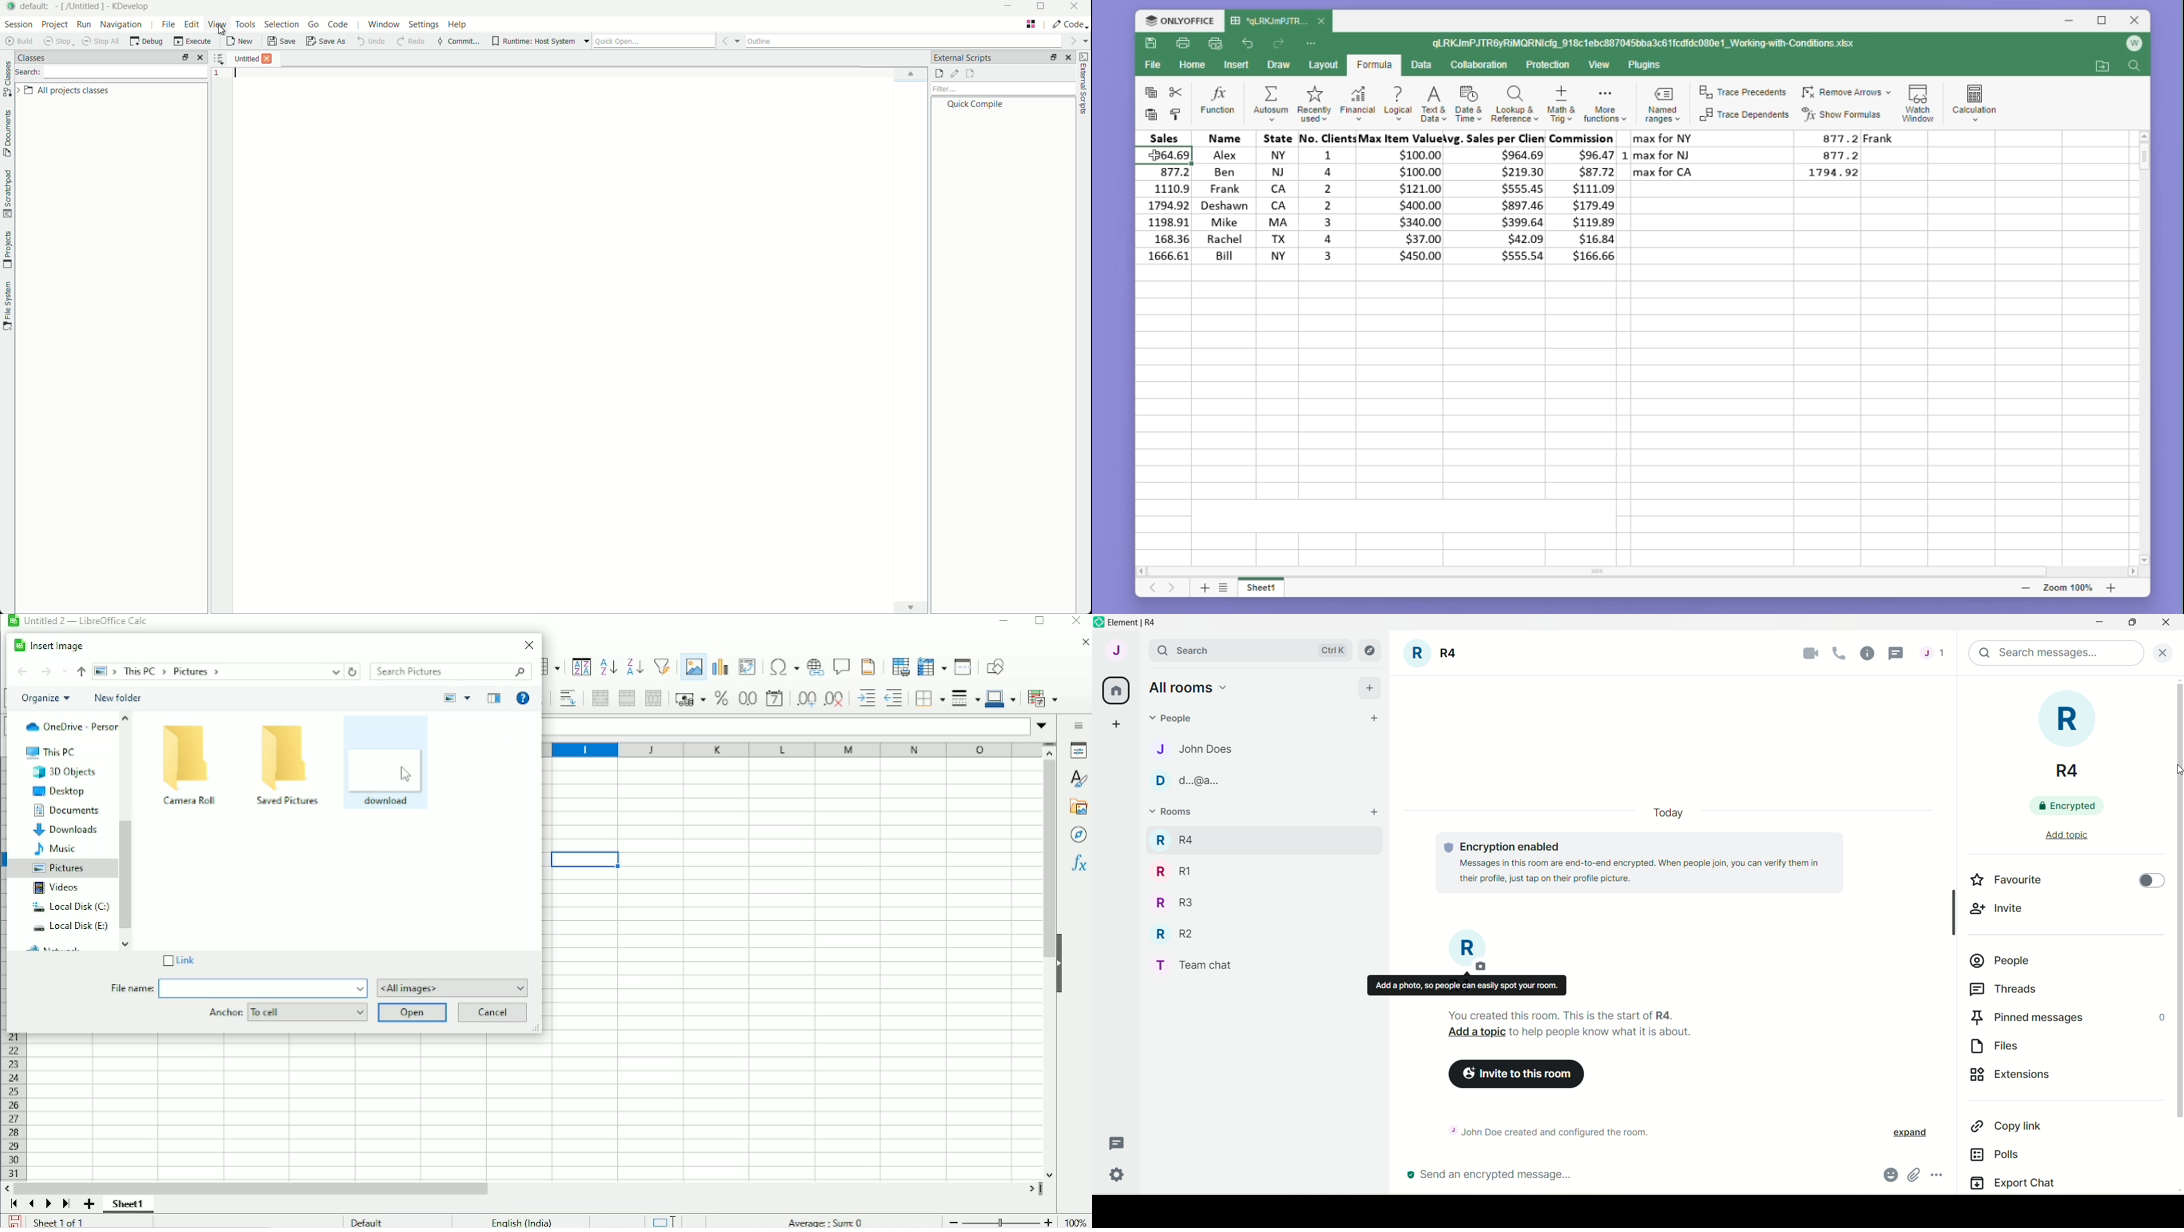 This screenshot has width=2184, height=1232. I want to click on English (India), so click(519, 1220).